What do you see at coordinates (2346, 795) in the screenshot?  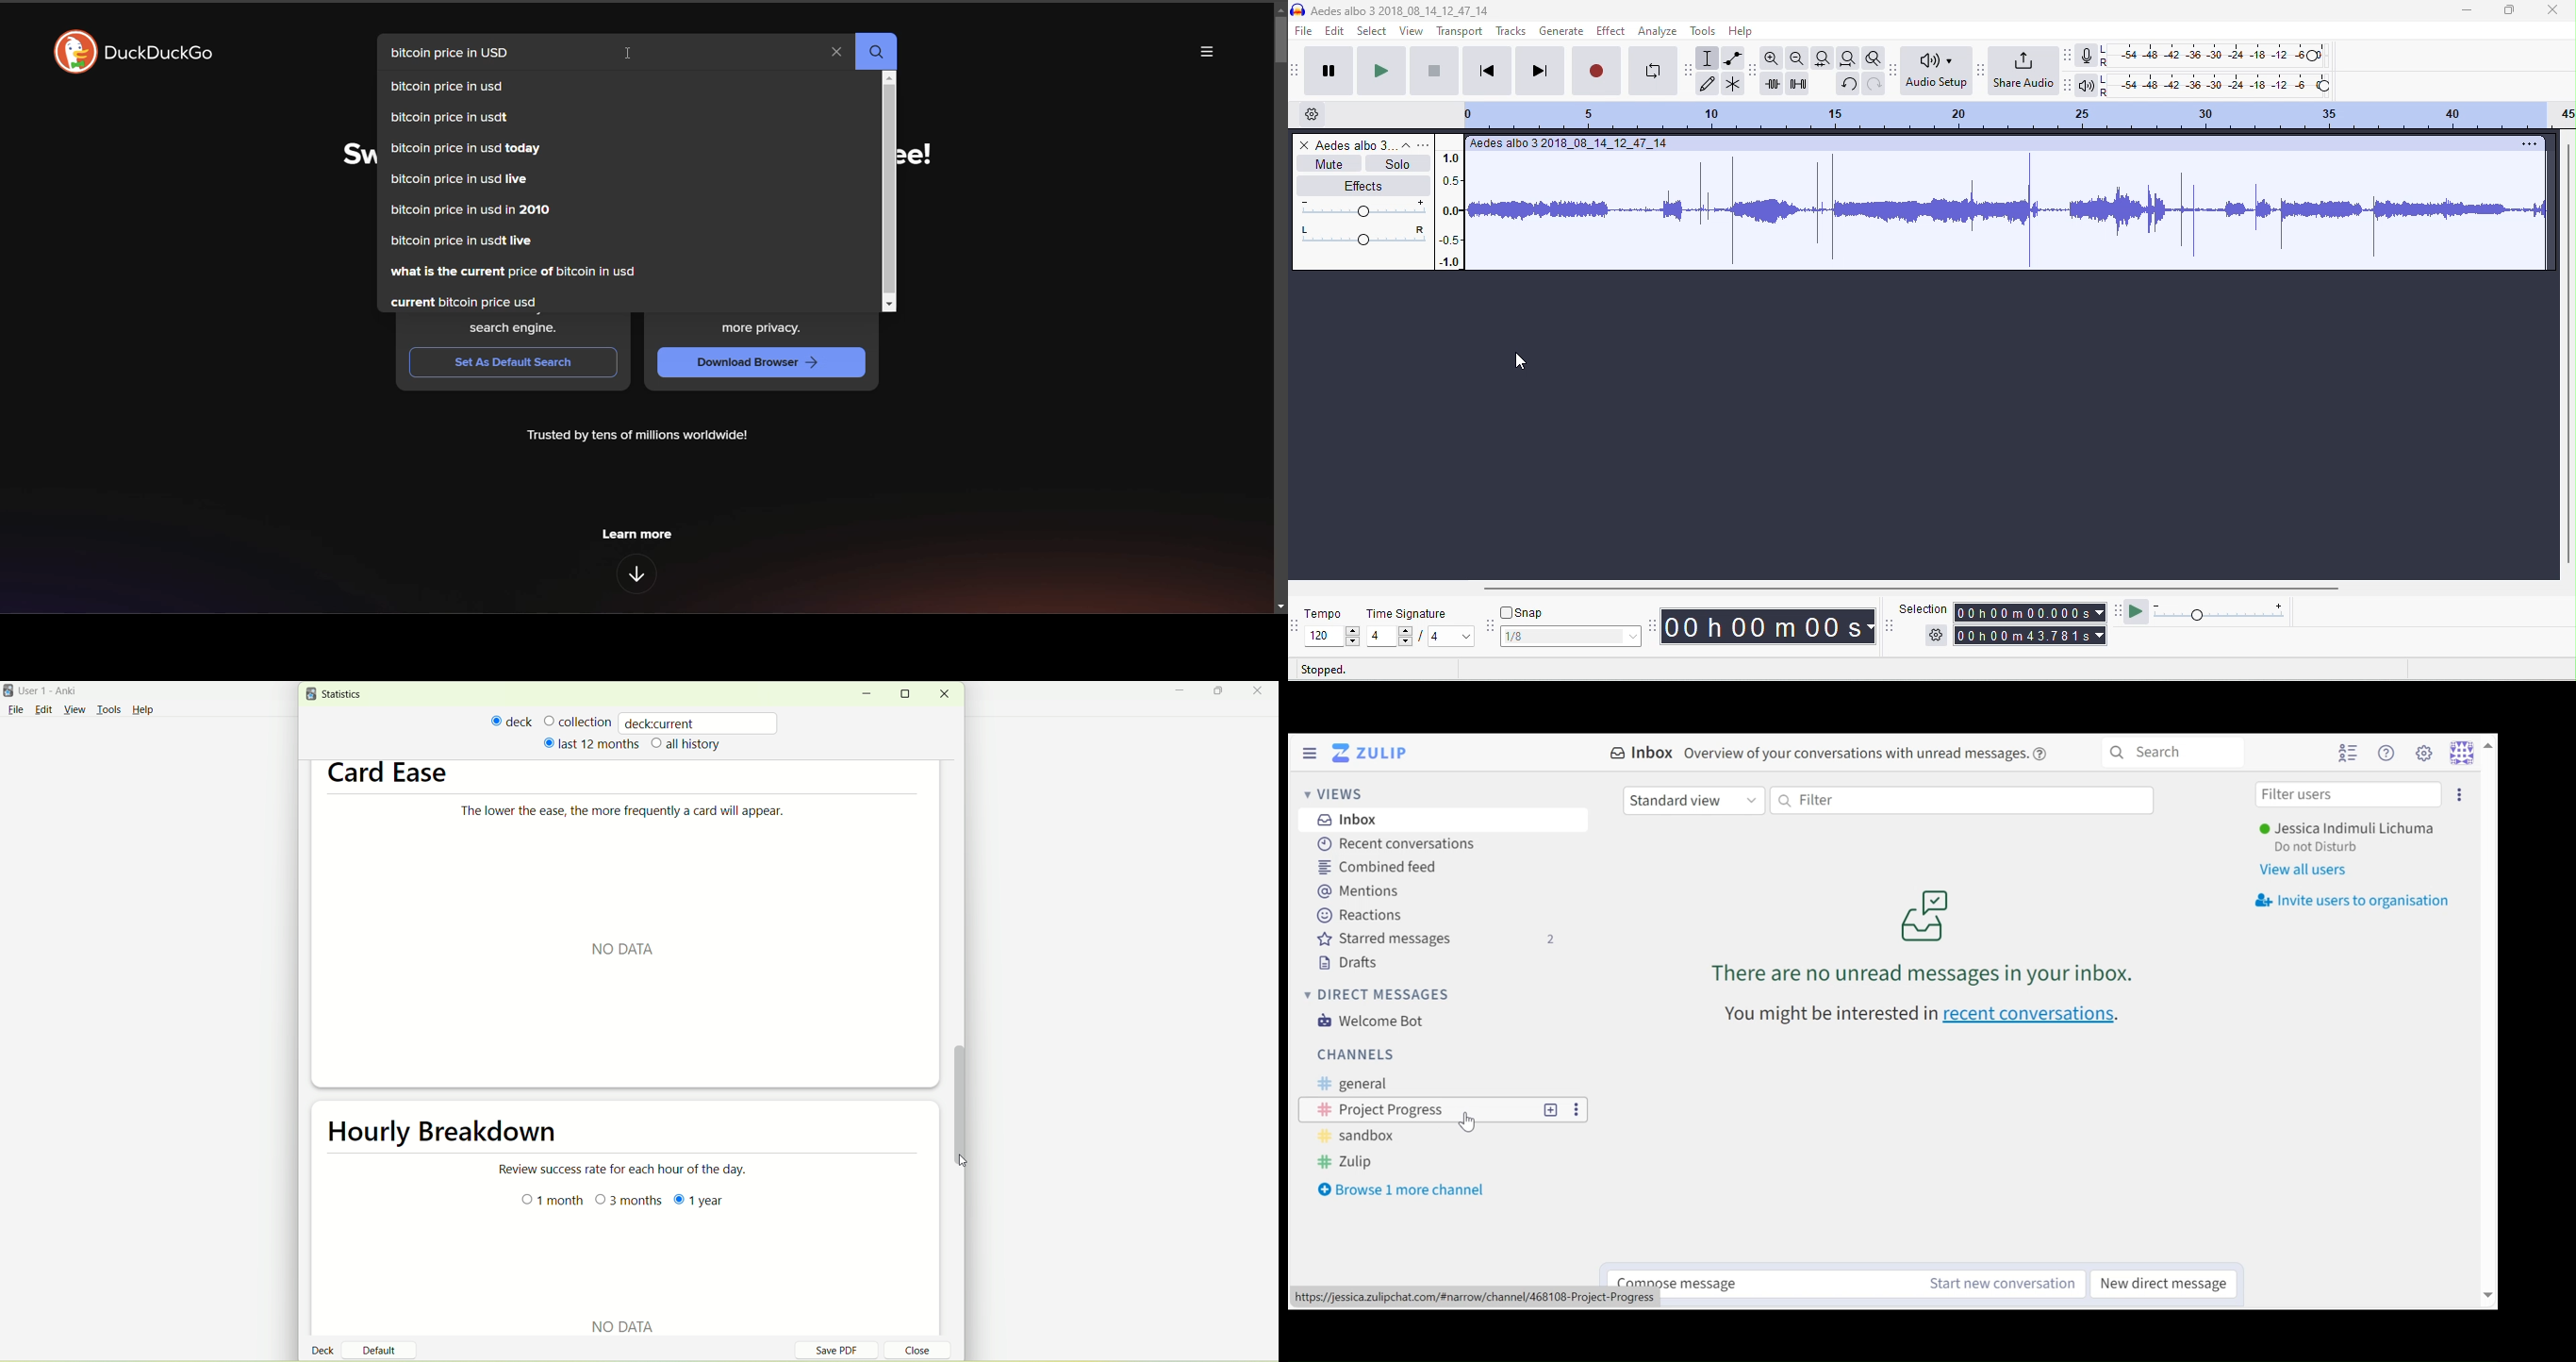 I see `Filter user` at bounding box center [2346, 795].